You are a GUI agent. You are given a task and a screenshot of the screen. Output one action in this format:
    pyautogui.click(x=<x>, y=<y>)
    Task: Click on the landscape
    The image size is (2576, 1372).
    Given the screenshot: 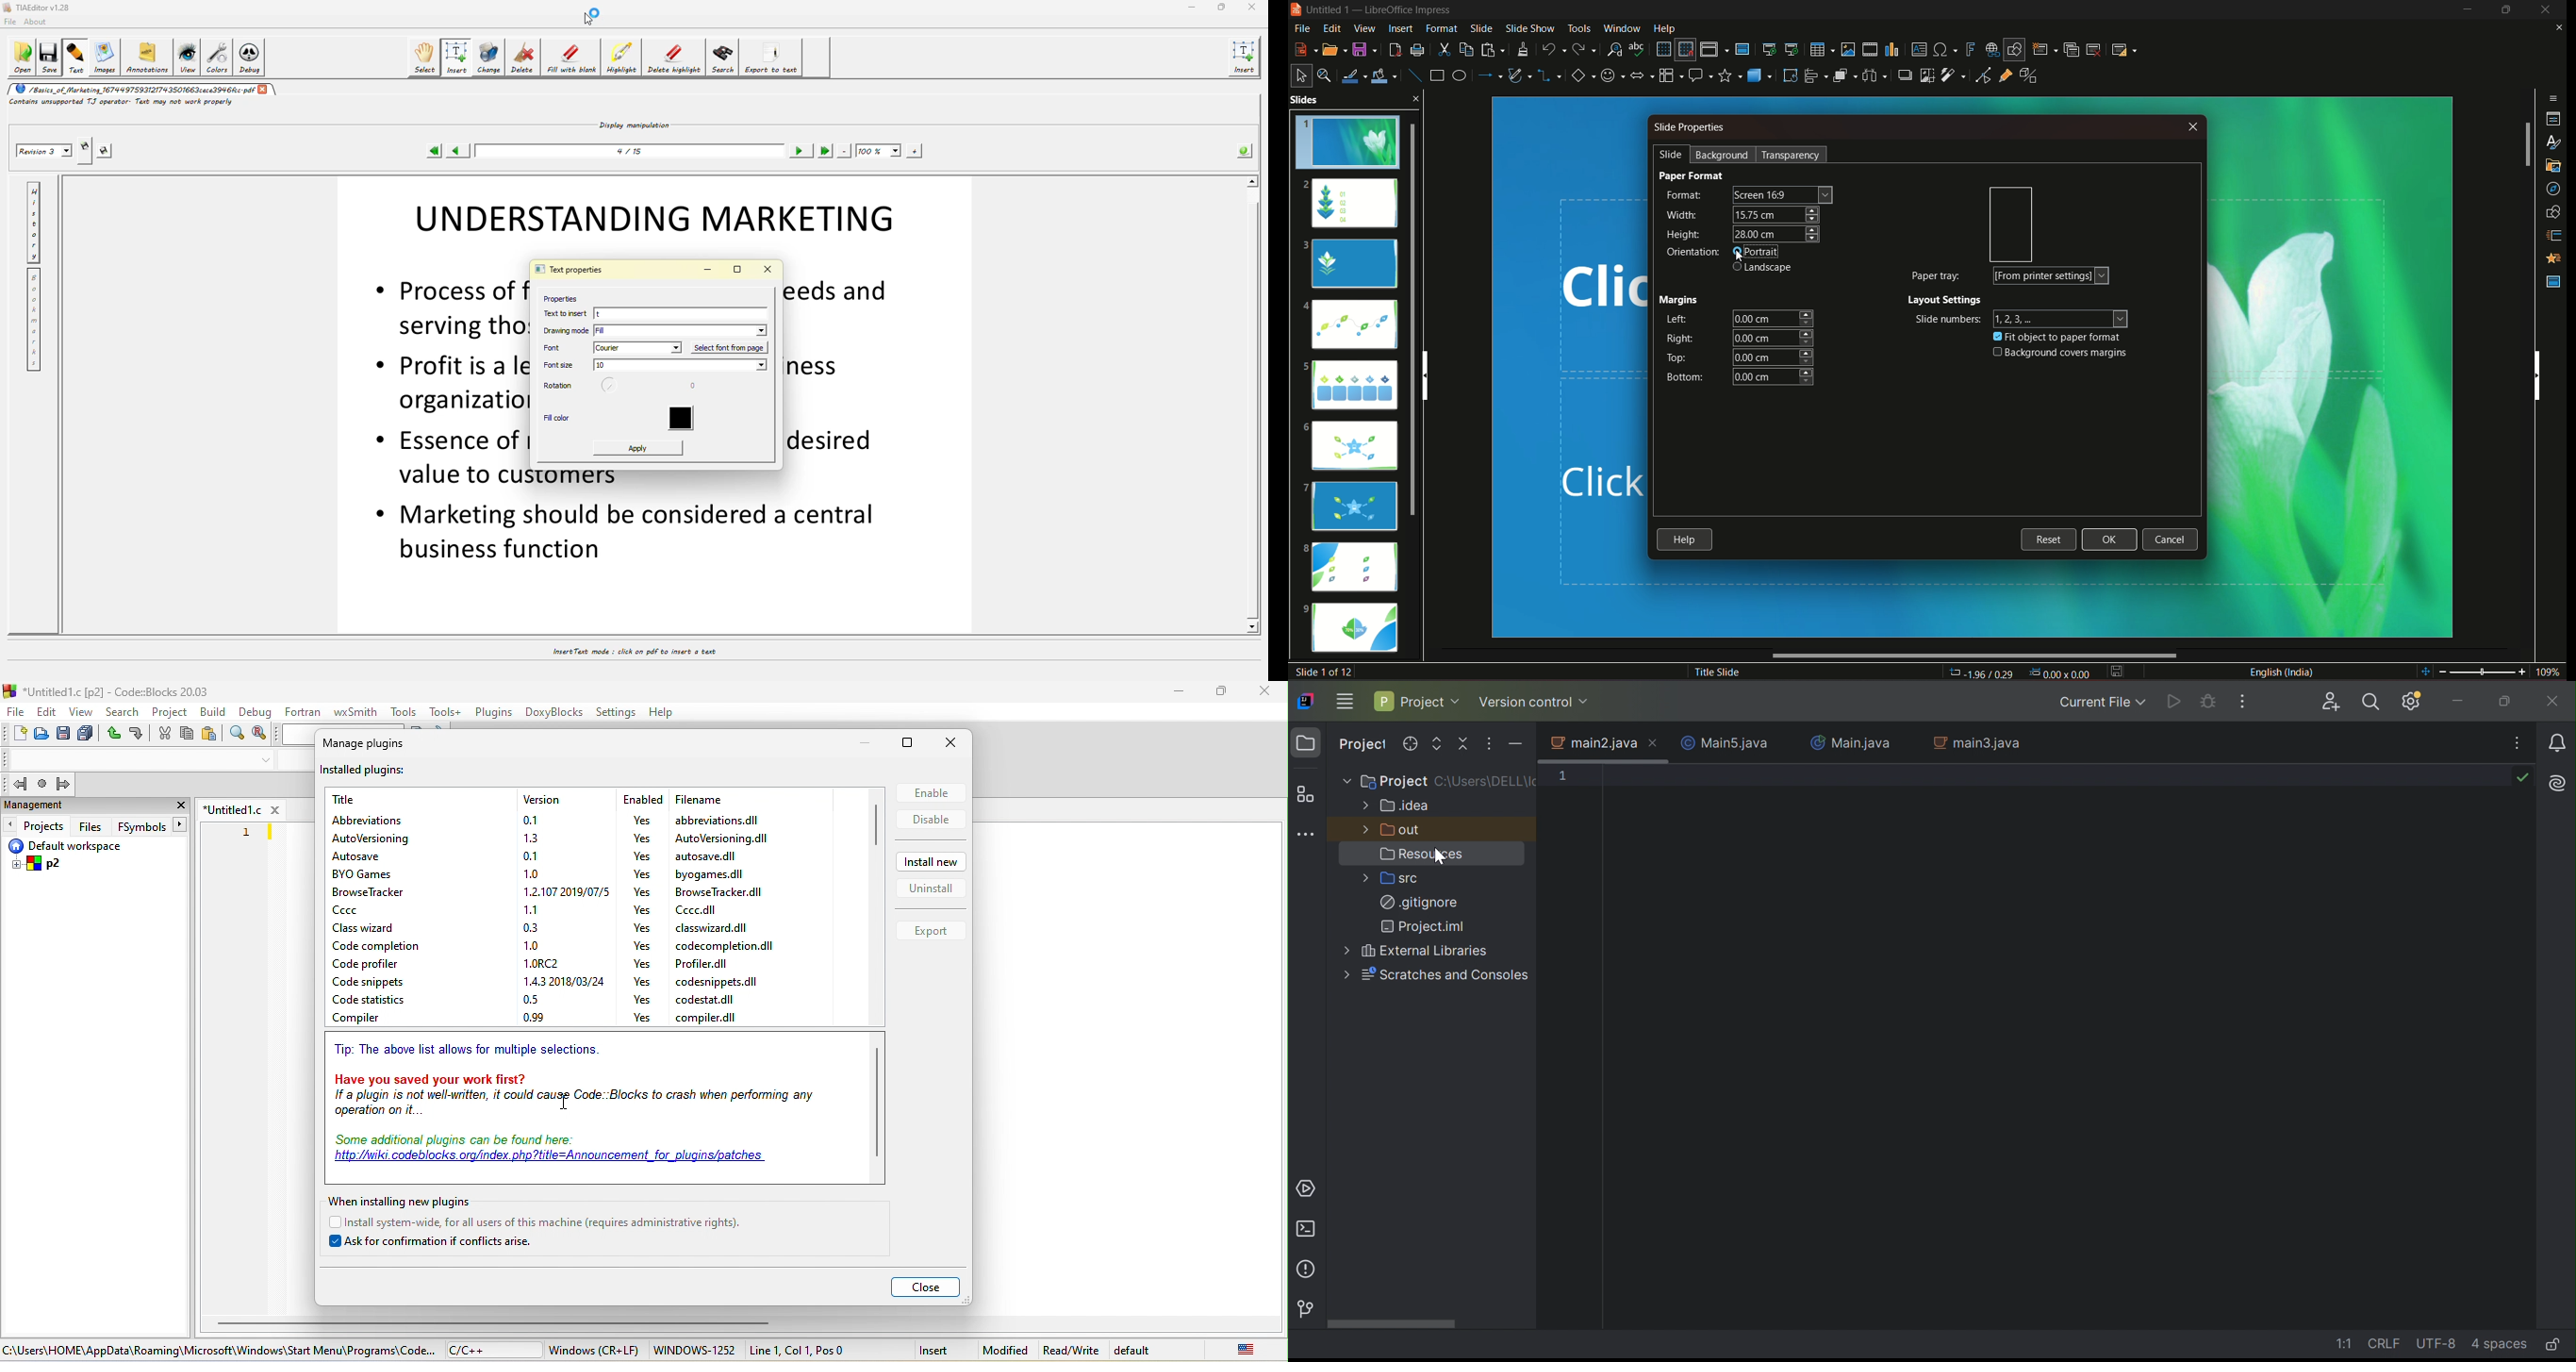 What is the action you would take?
    pyautogui.click(x=1765, y=269)
    